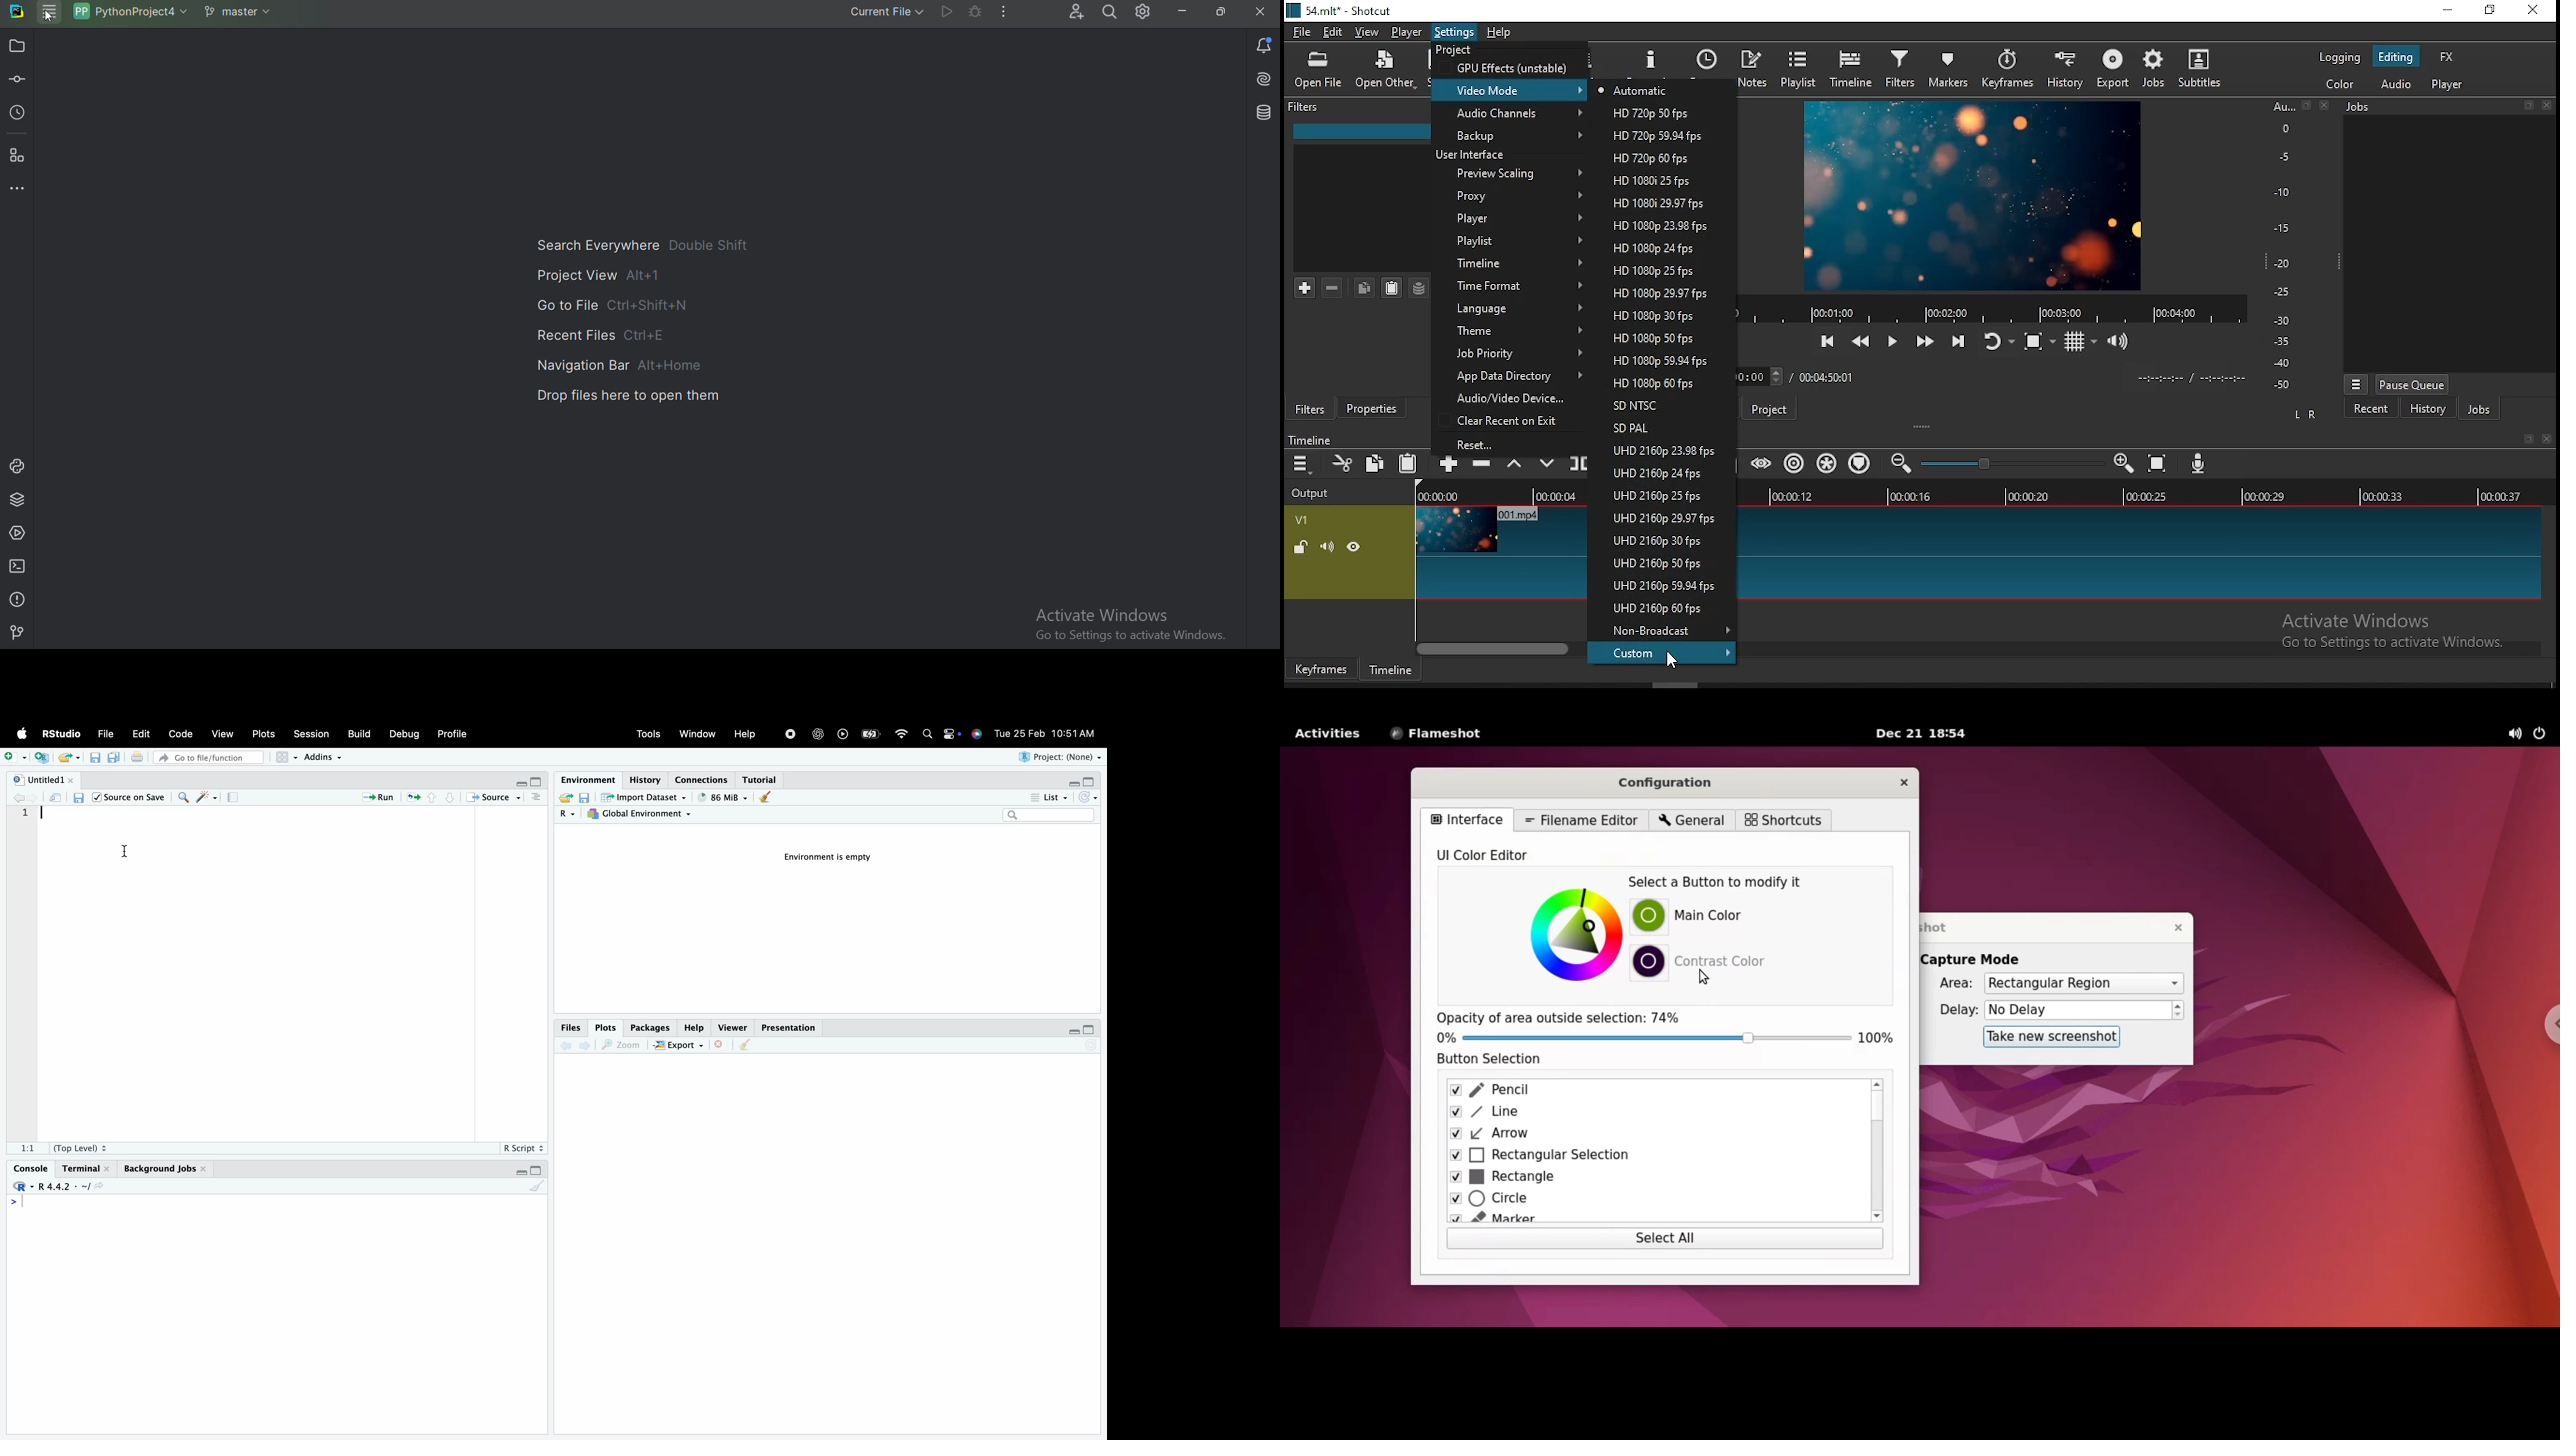  I want to click on next, so click(589, 1049).